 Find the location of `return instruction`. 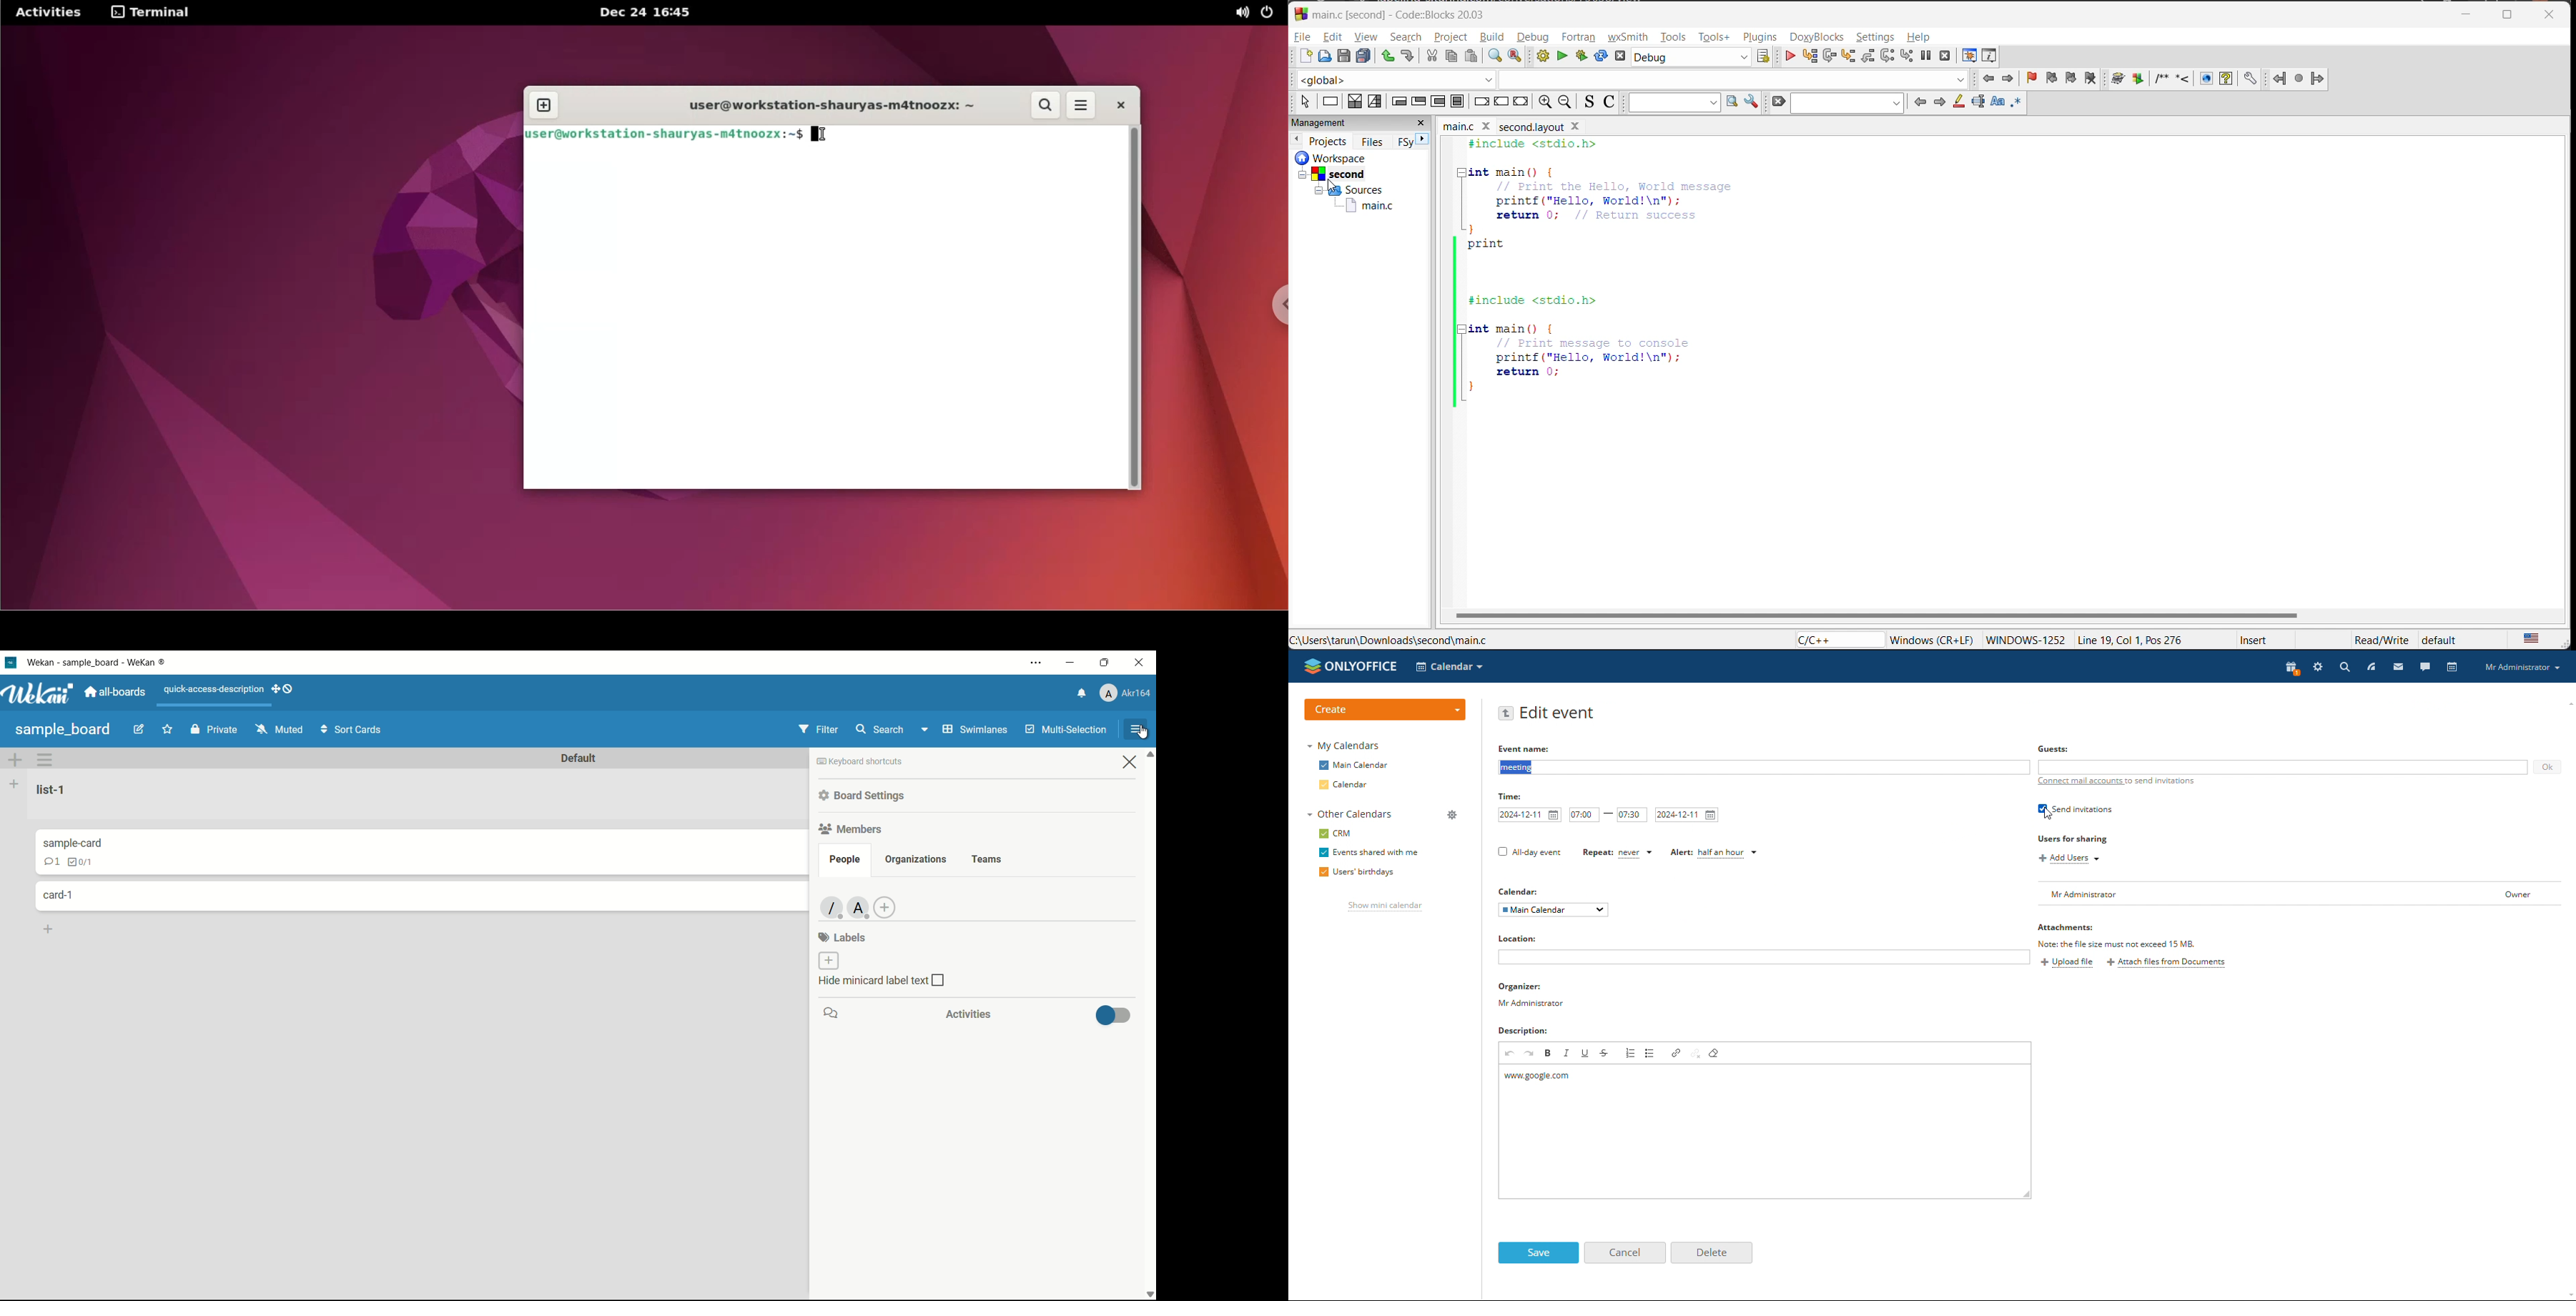

return instruction is located at coordinates (1521, 100).